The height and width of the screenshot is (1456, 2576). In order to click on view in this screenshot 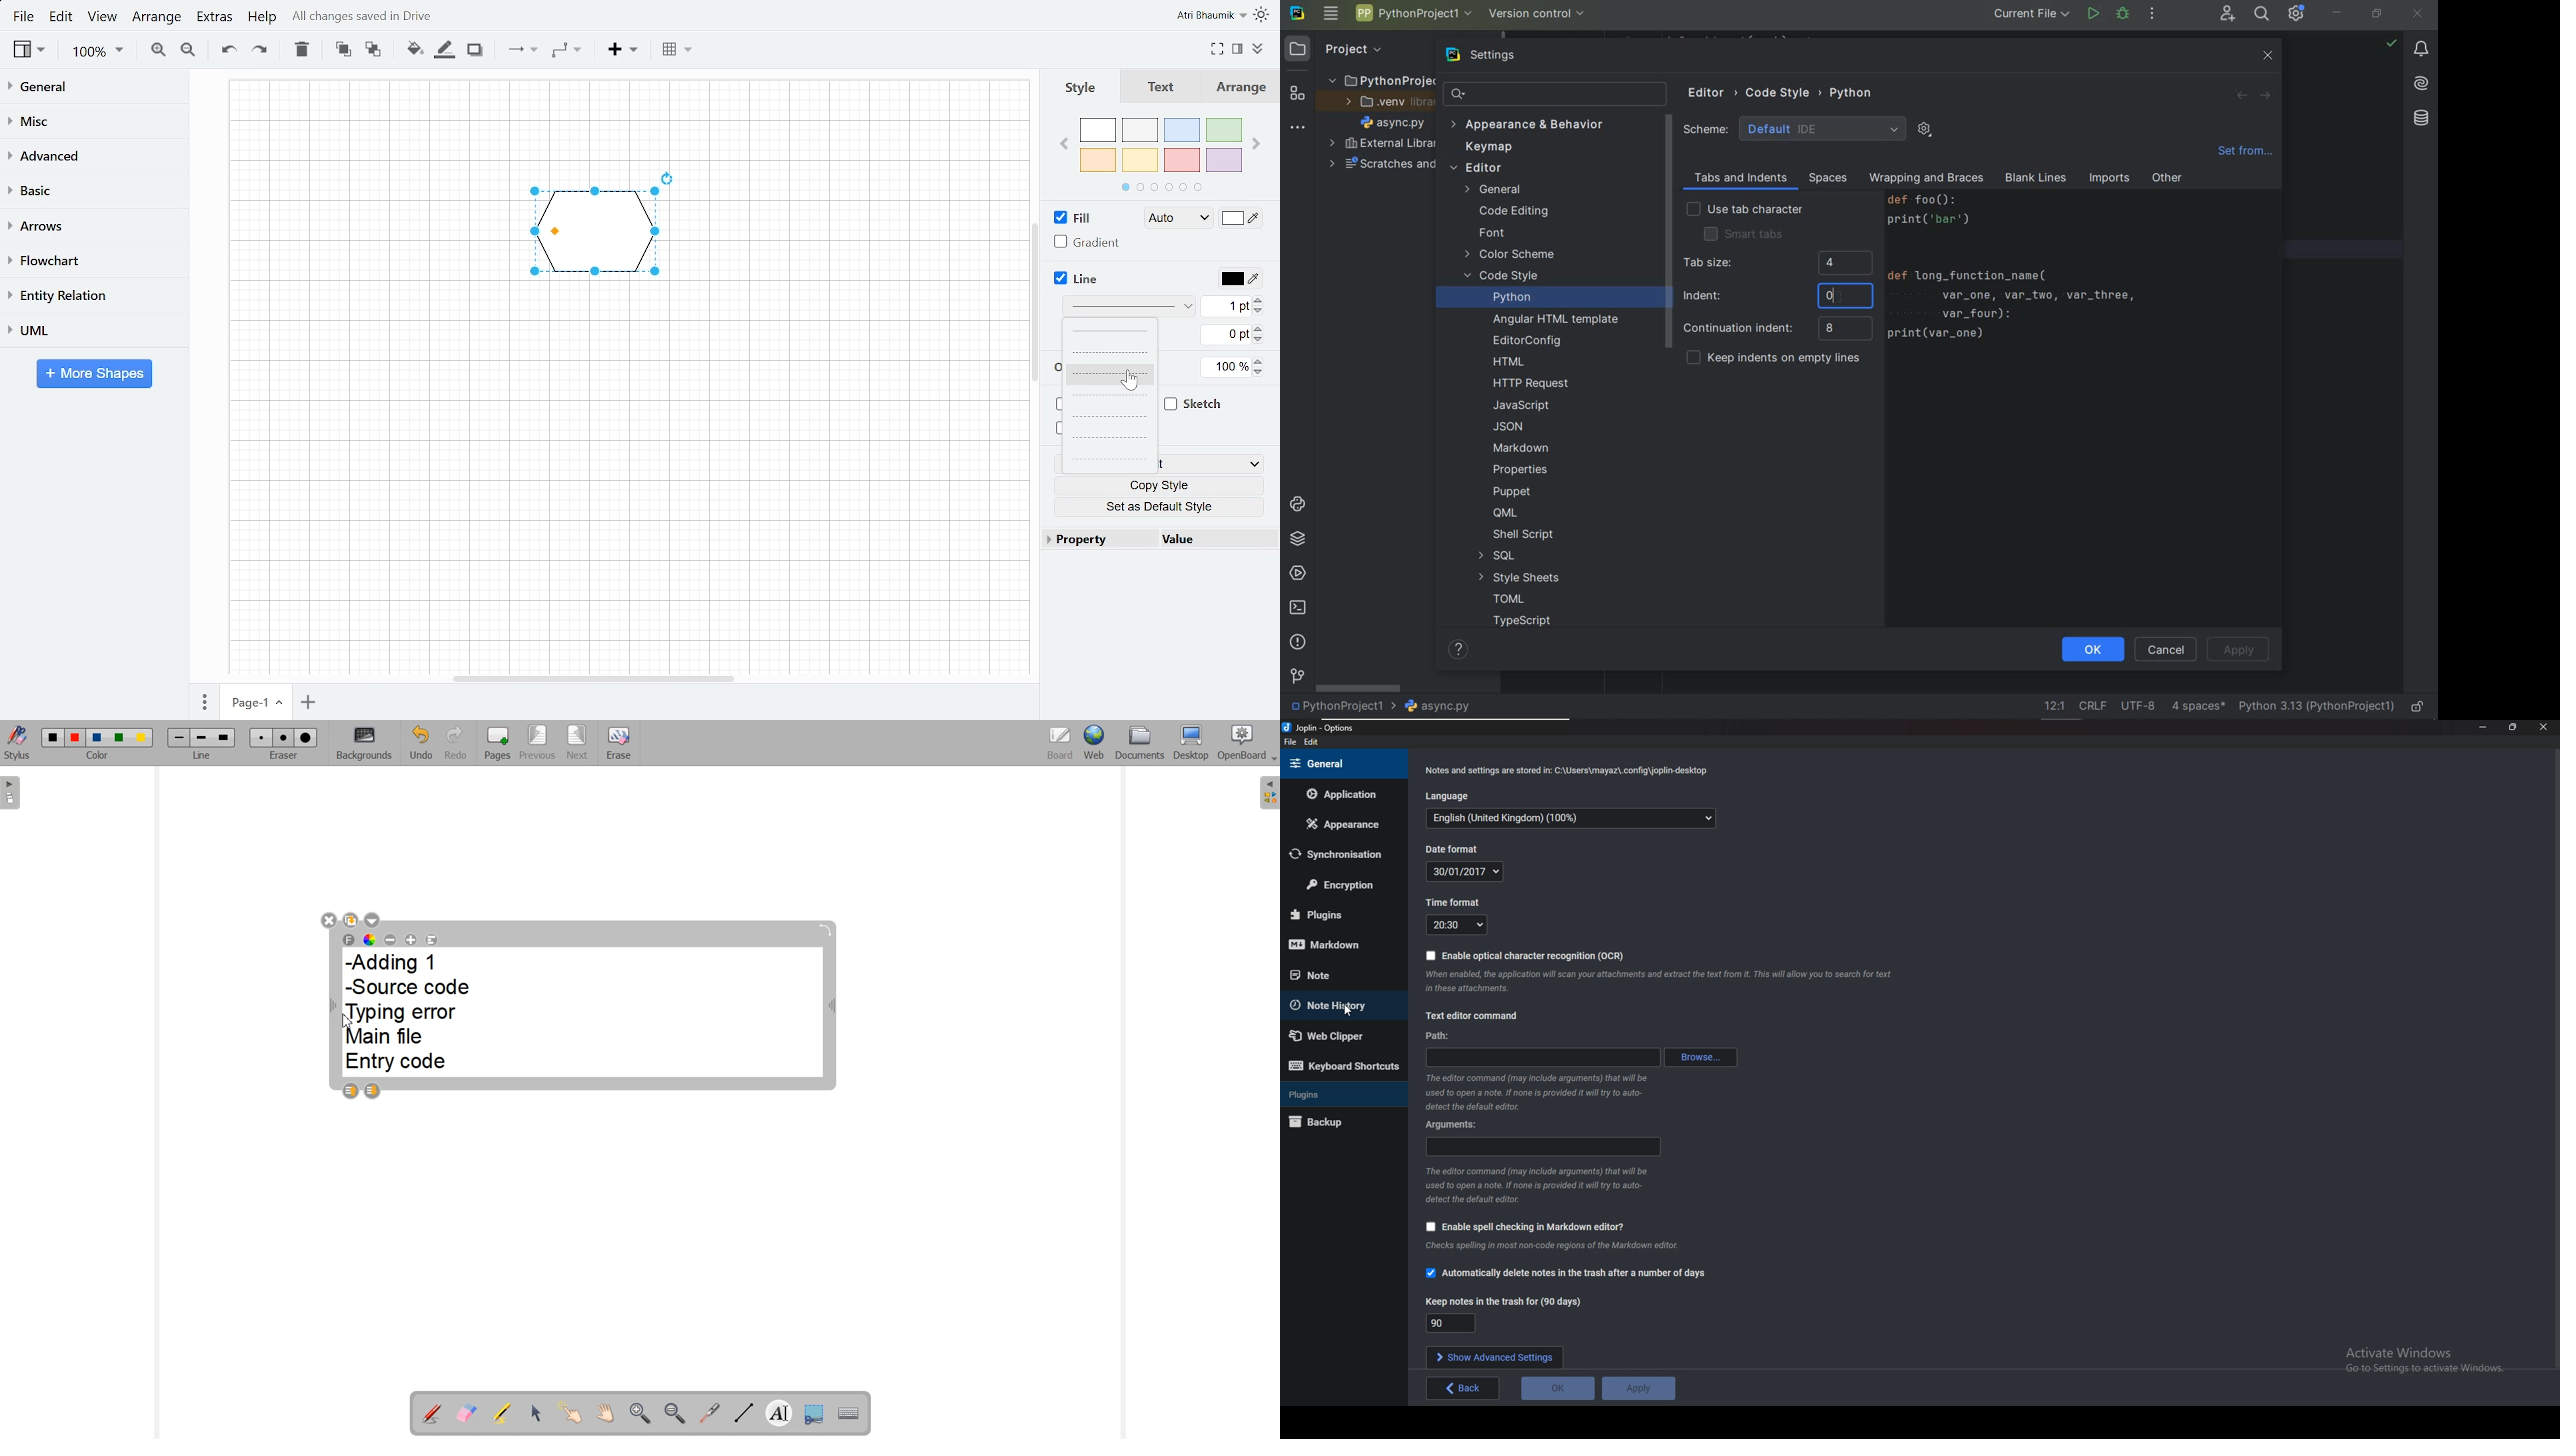, I will do `click(29, 51)`.